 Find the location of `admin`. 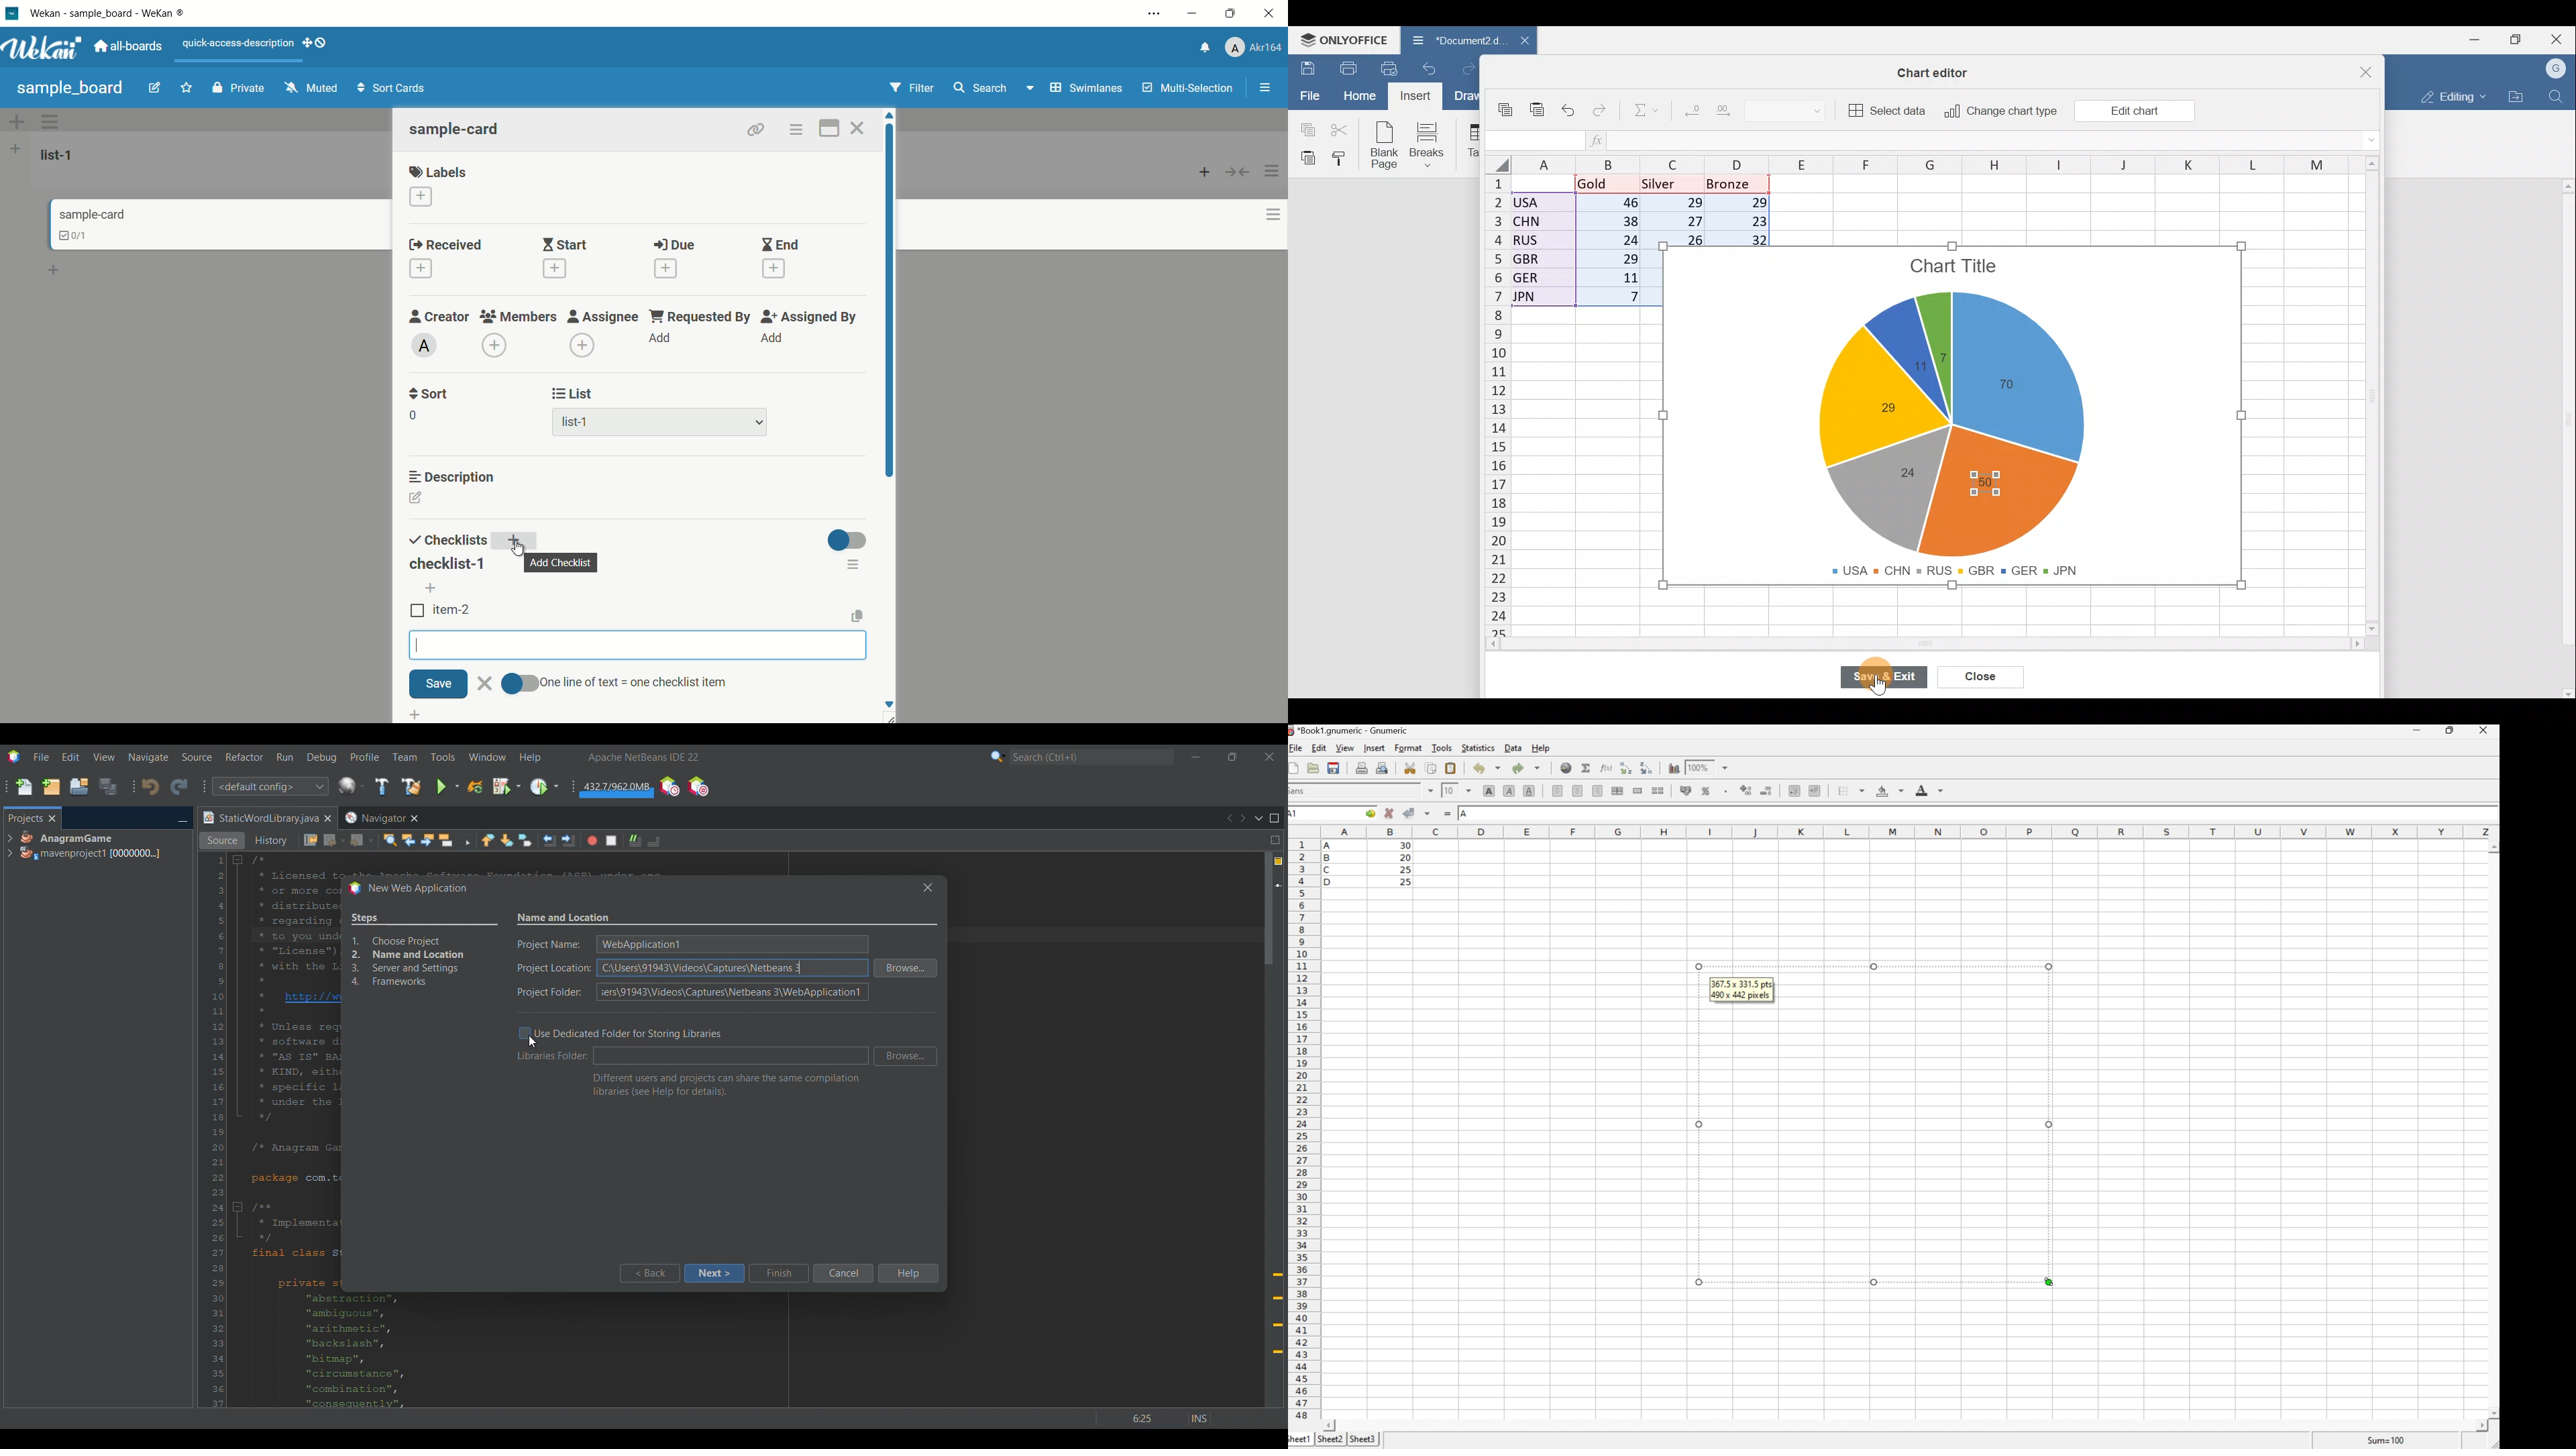

admin is located at coordinates (425, 345).